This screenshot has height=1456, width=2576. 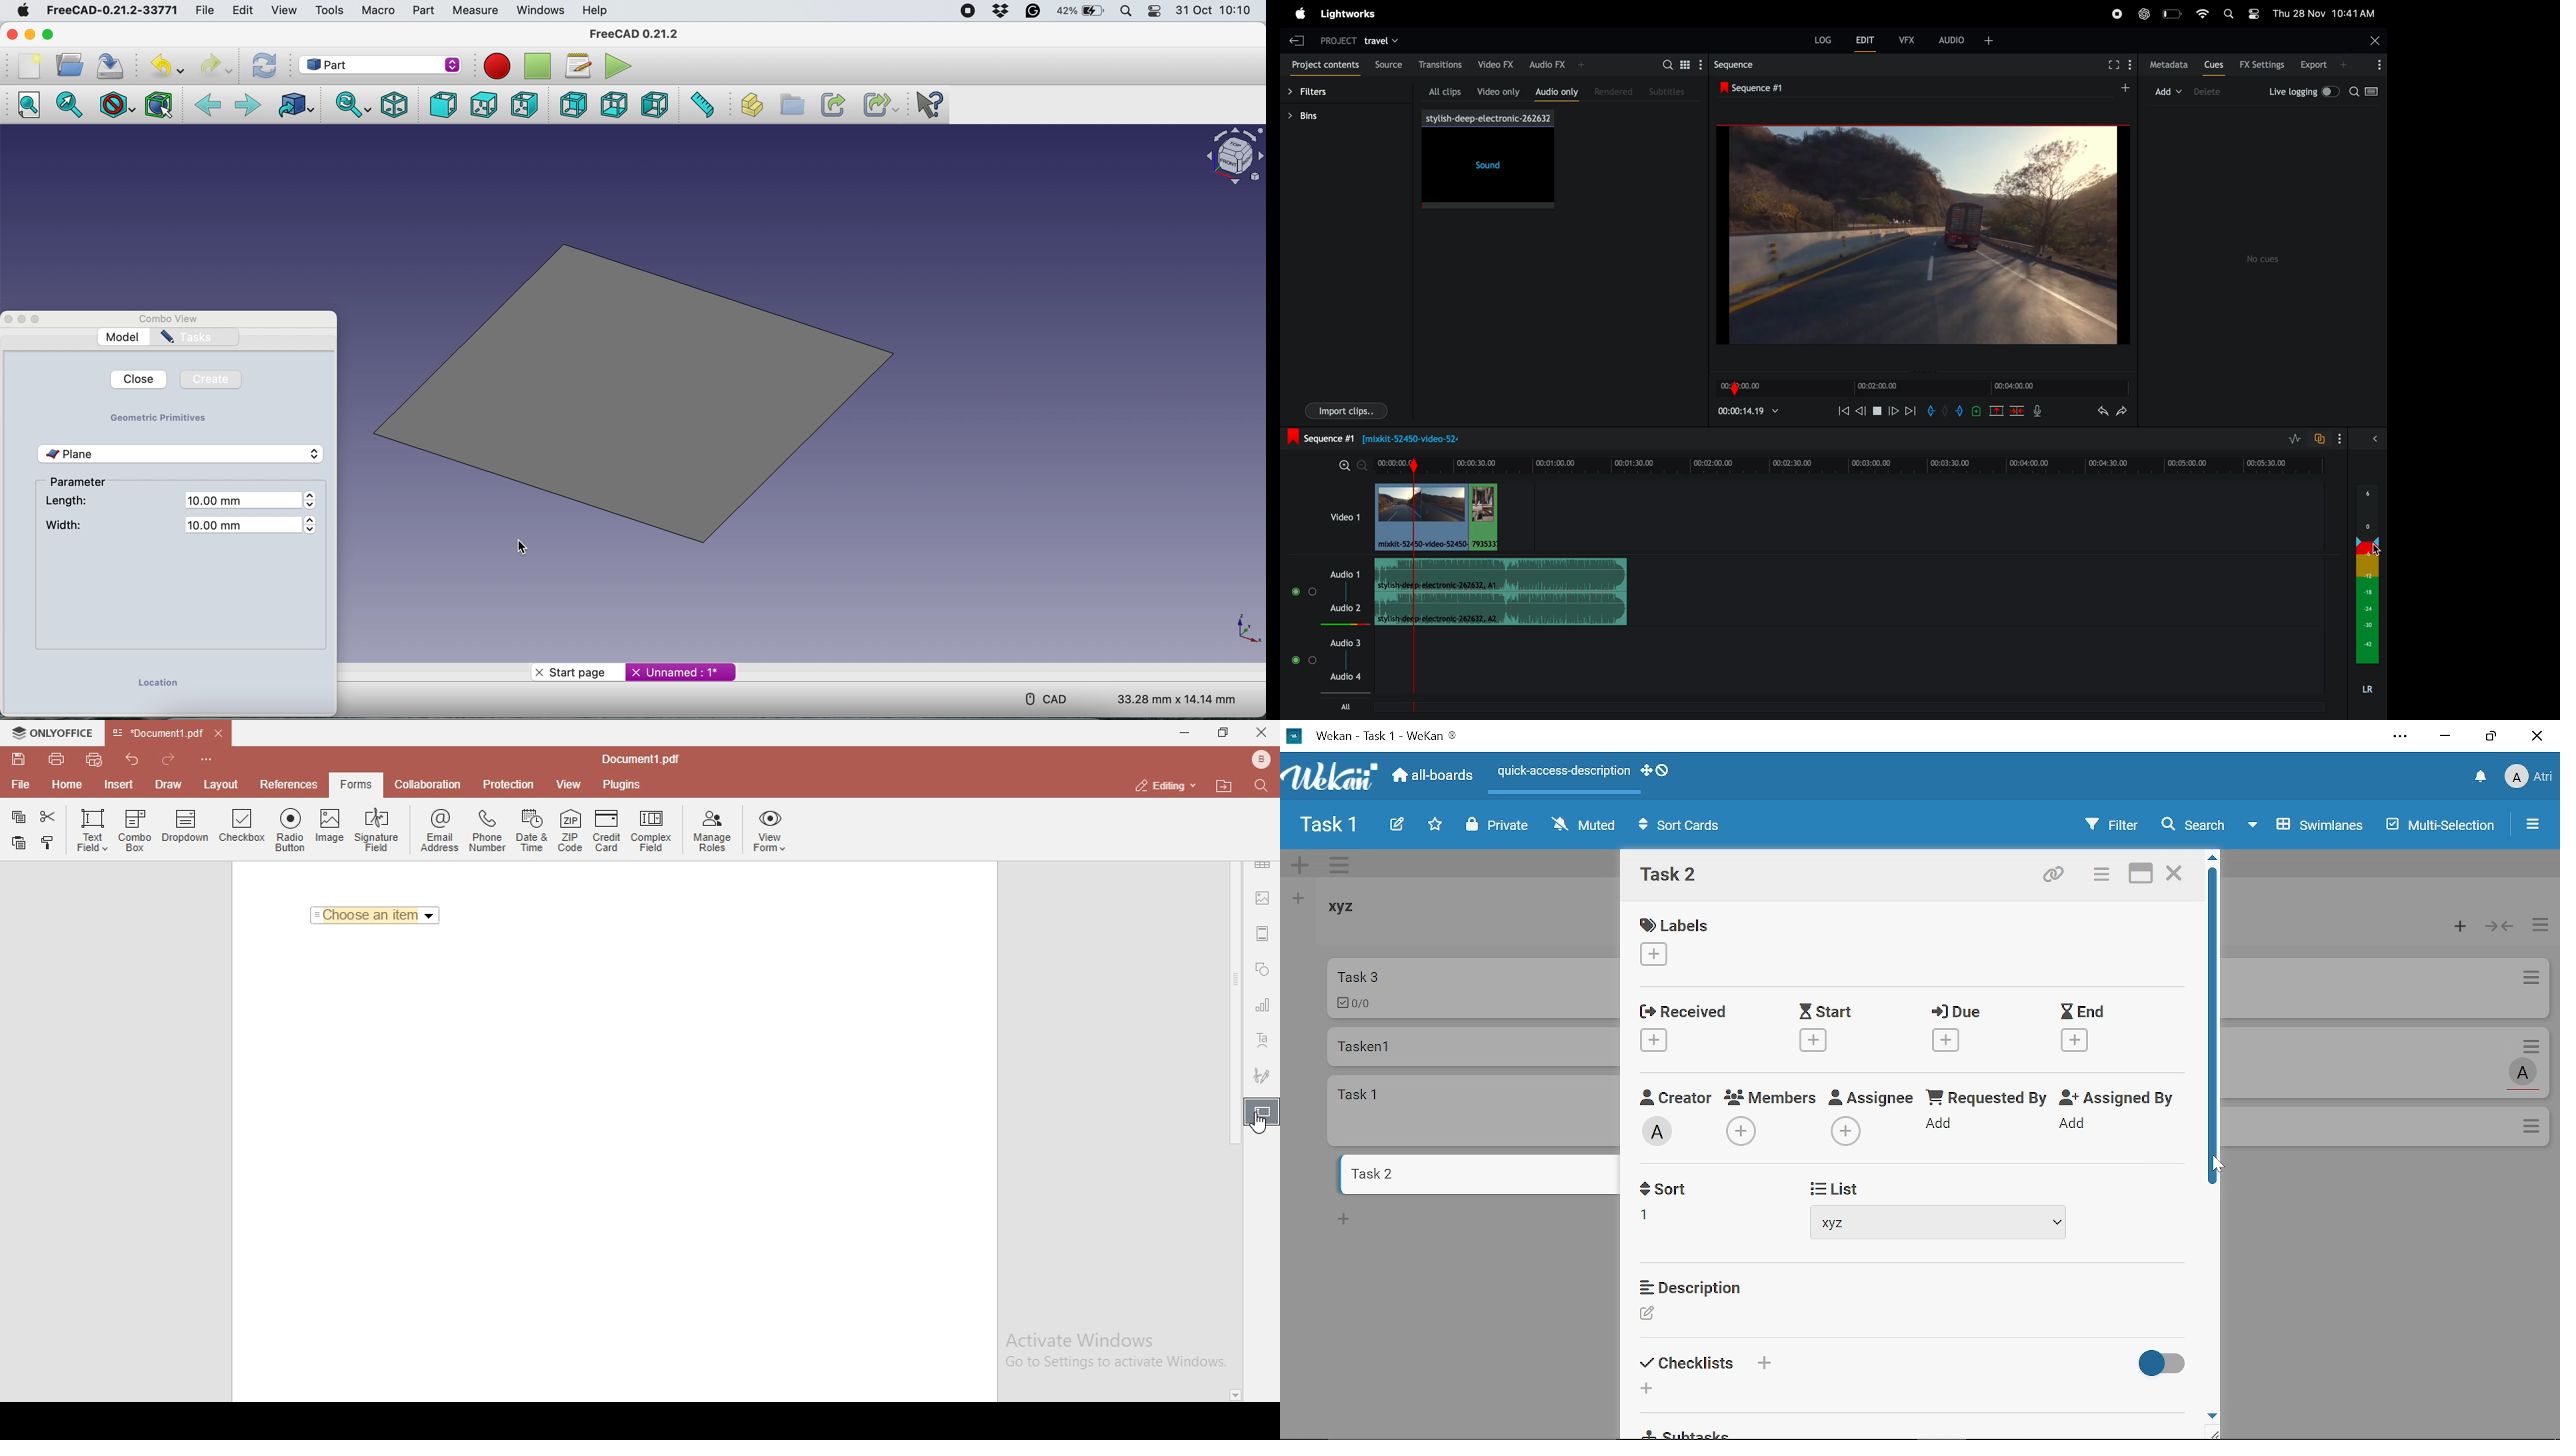 I want to click on Solo track, so click(x=1316, y=593).